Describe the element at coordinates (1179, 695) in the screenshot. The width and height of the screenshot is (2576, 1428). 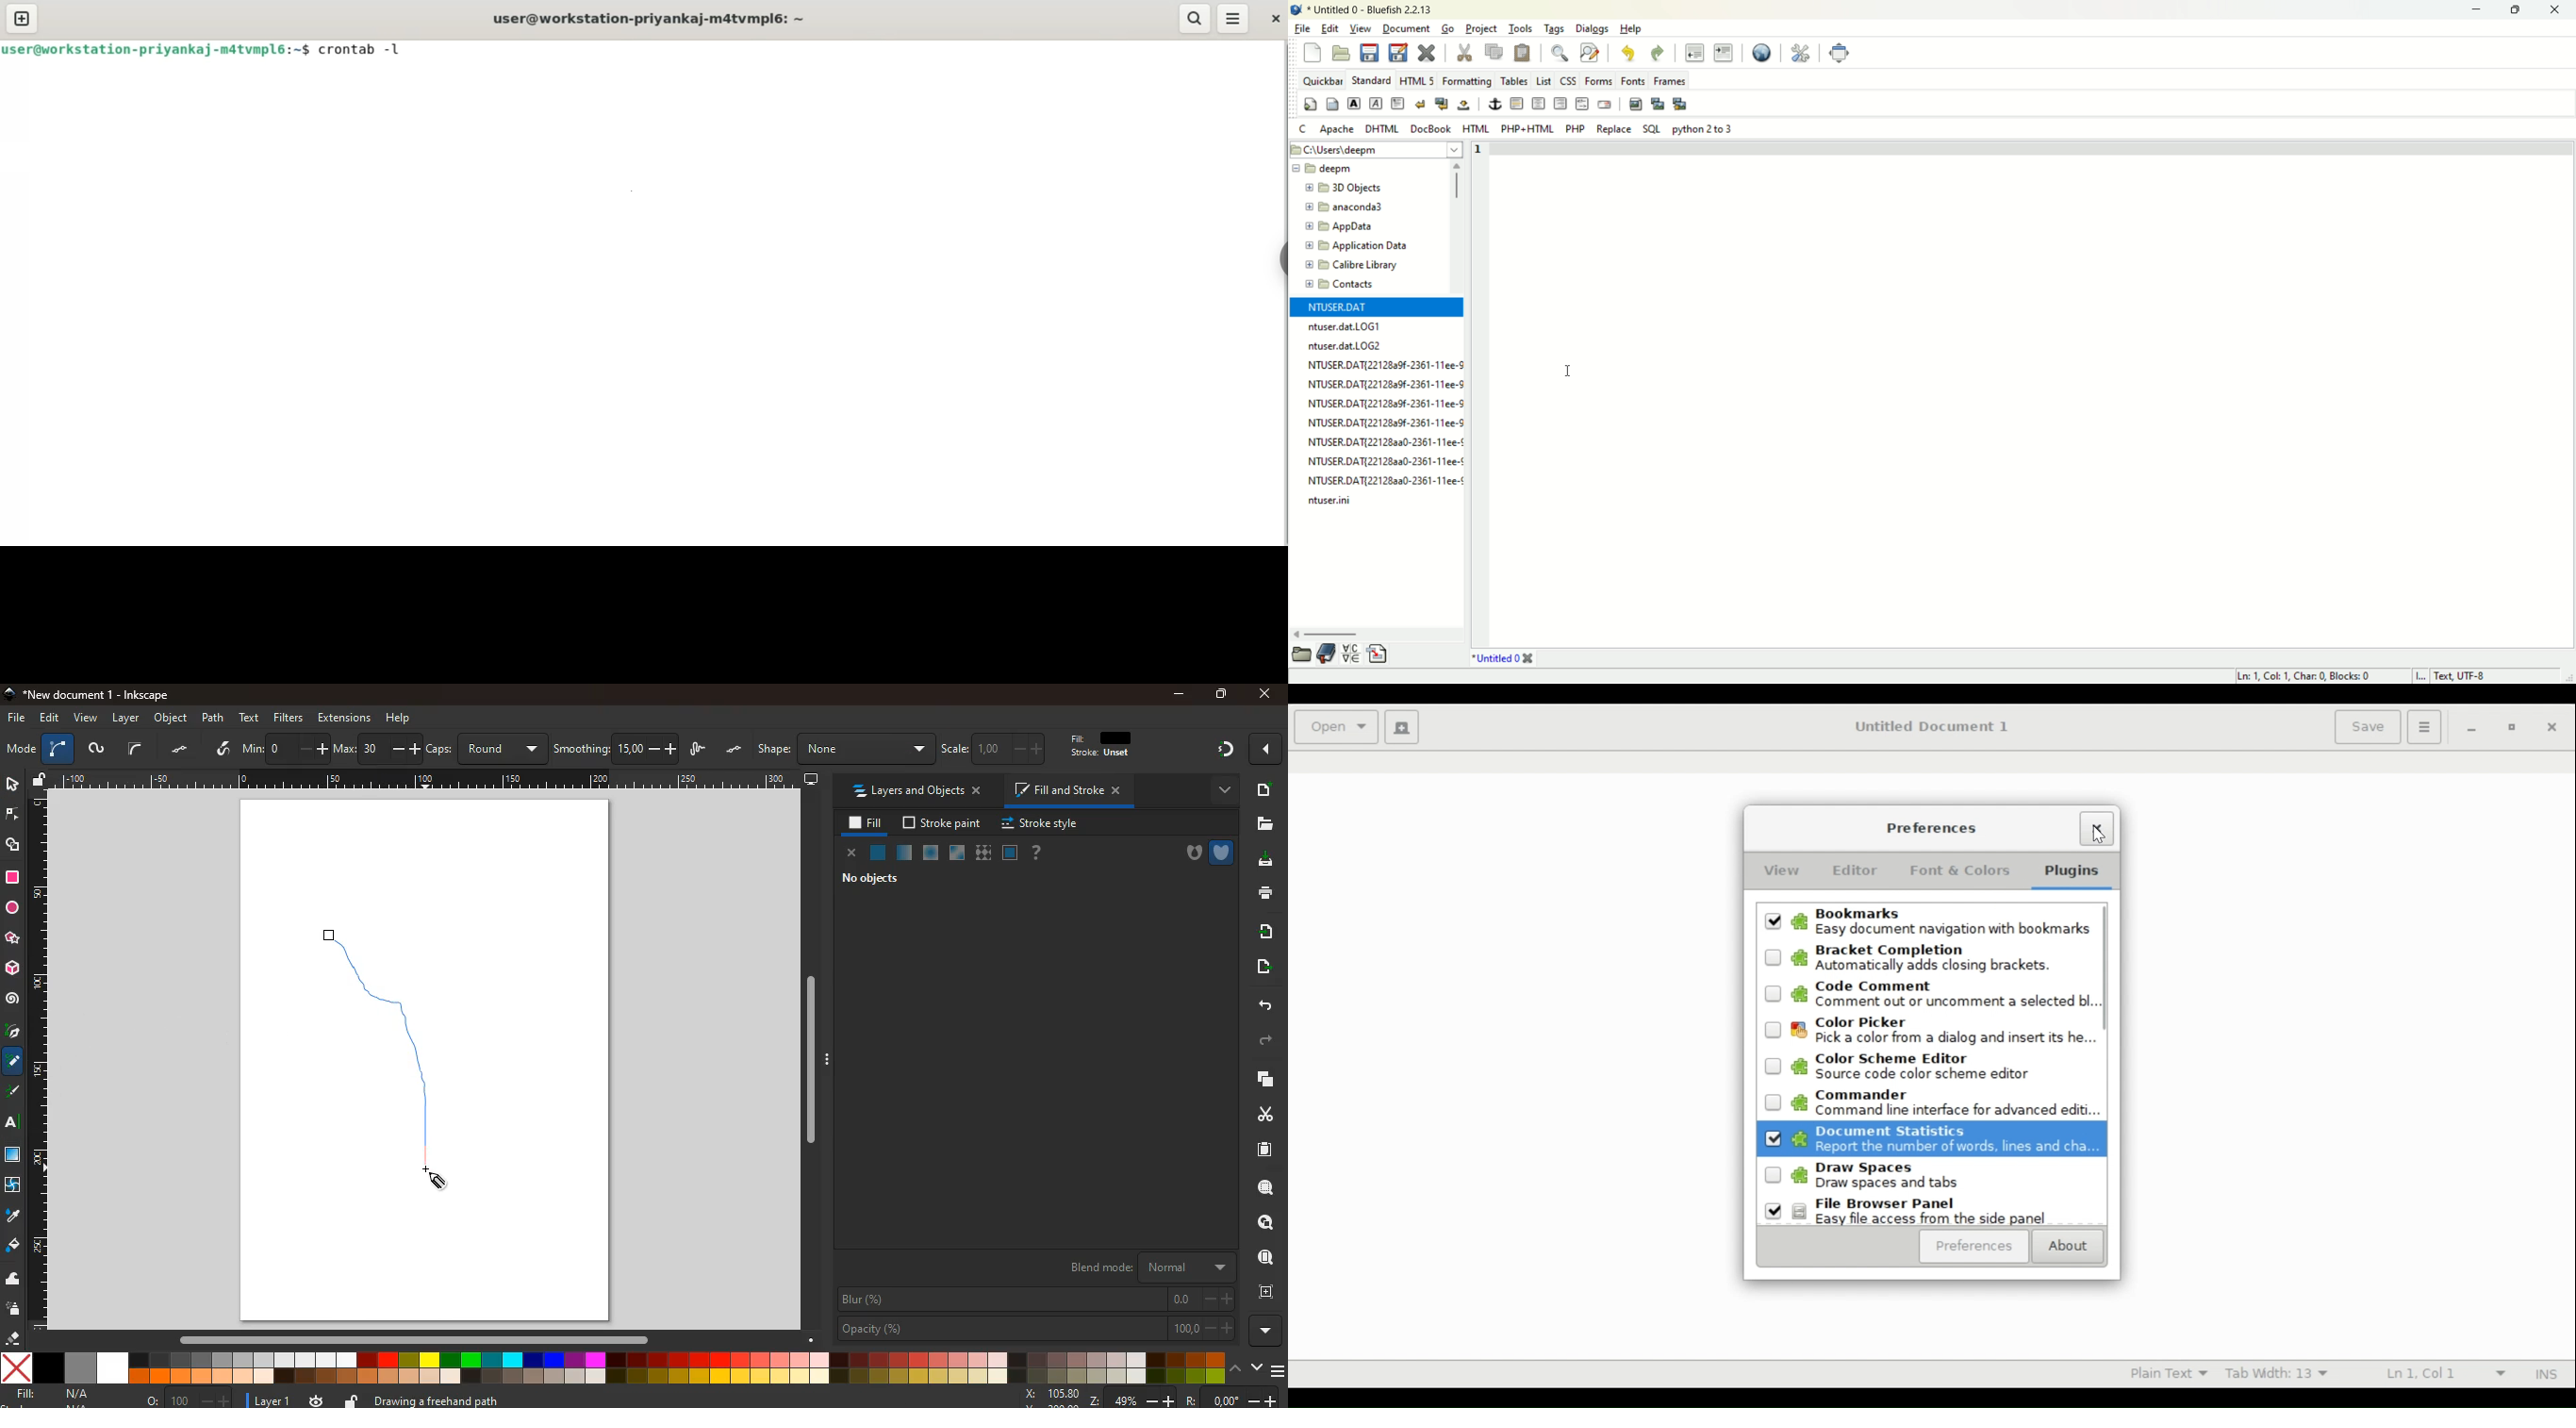
I see `minimize` at that location.